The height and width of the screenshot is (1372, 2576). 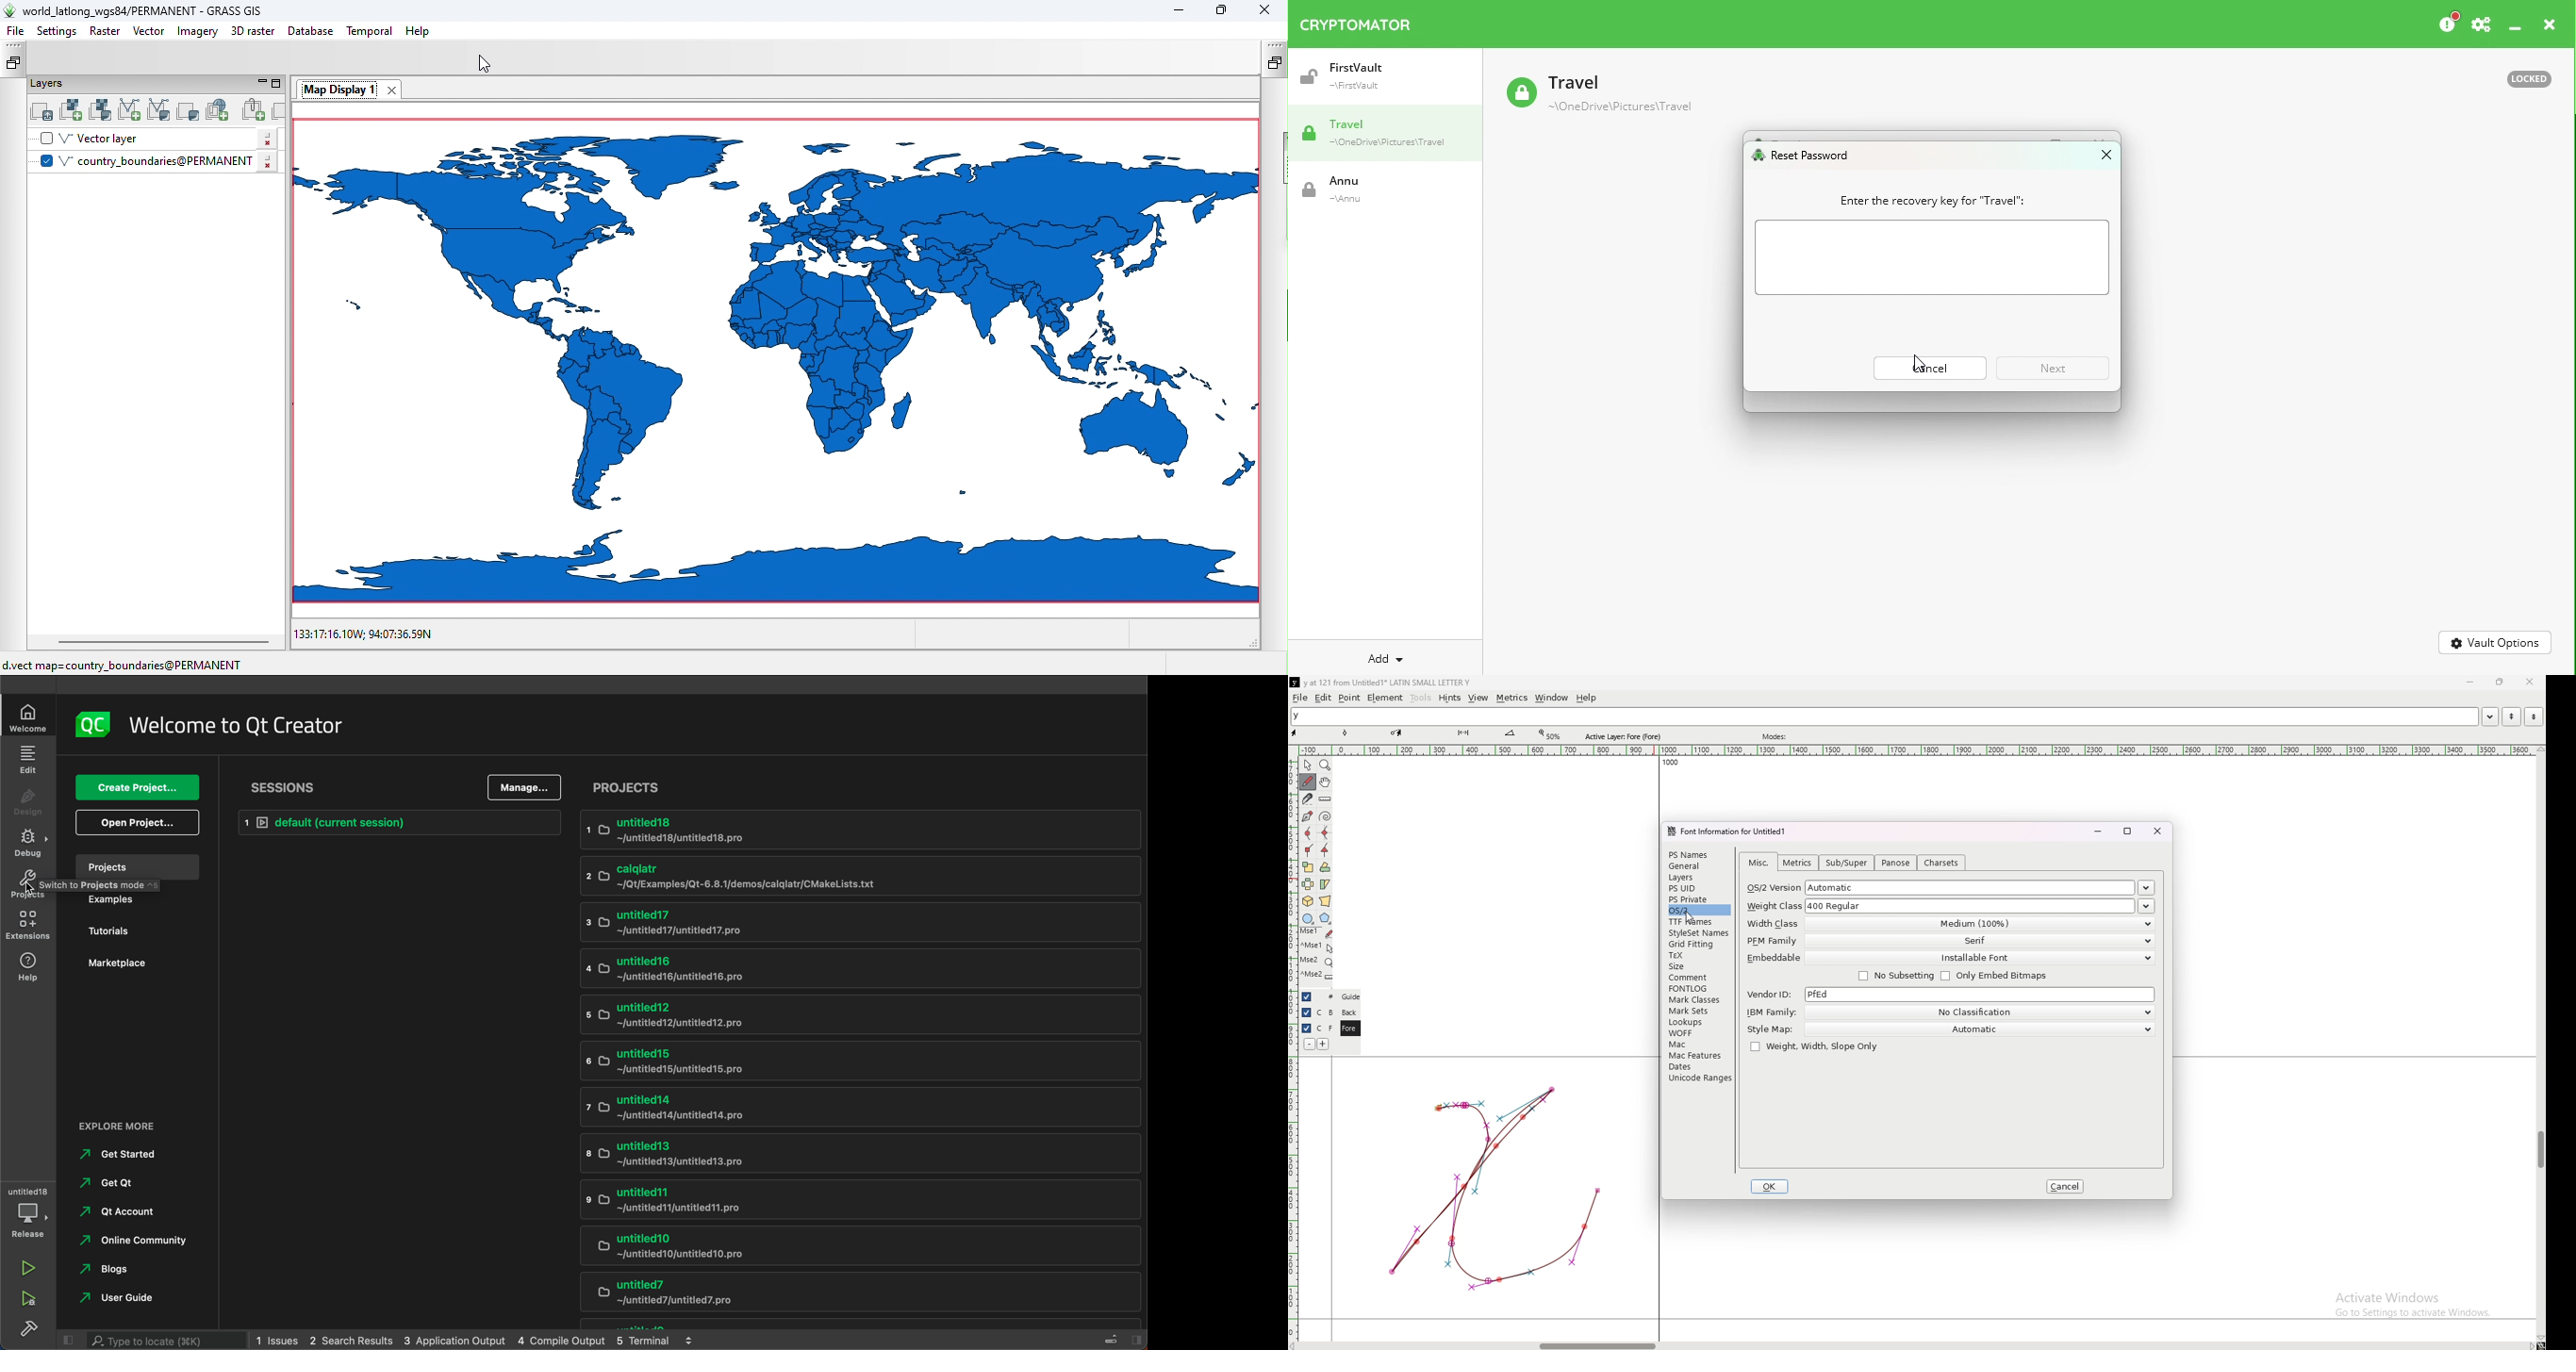 I want to click on project list, so click(x=628, y=786).